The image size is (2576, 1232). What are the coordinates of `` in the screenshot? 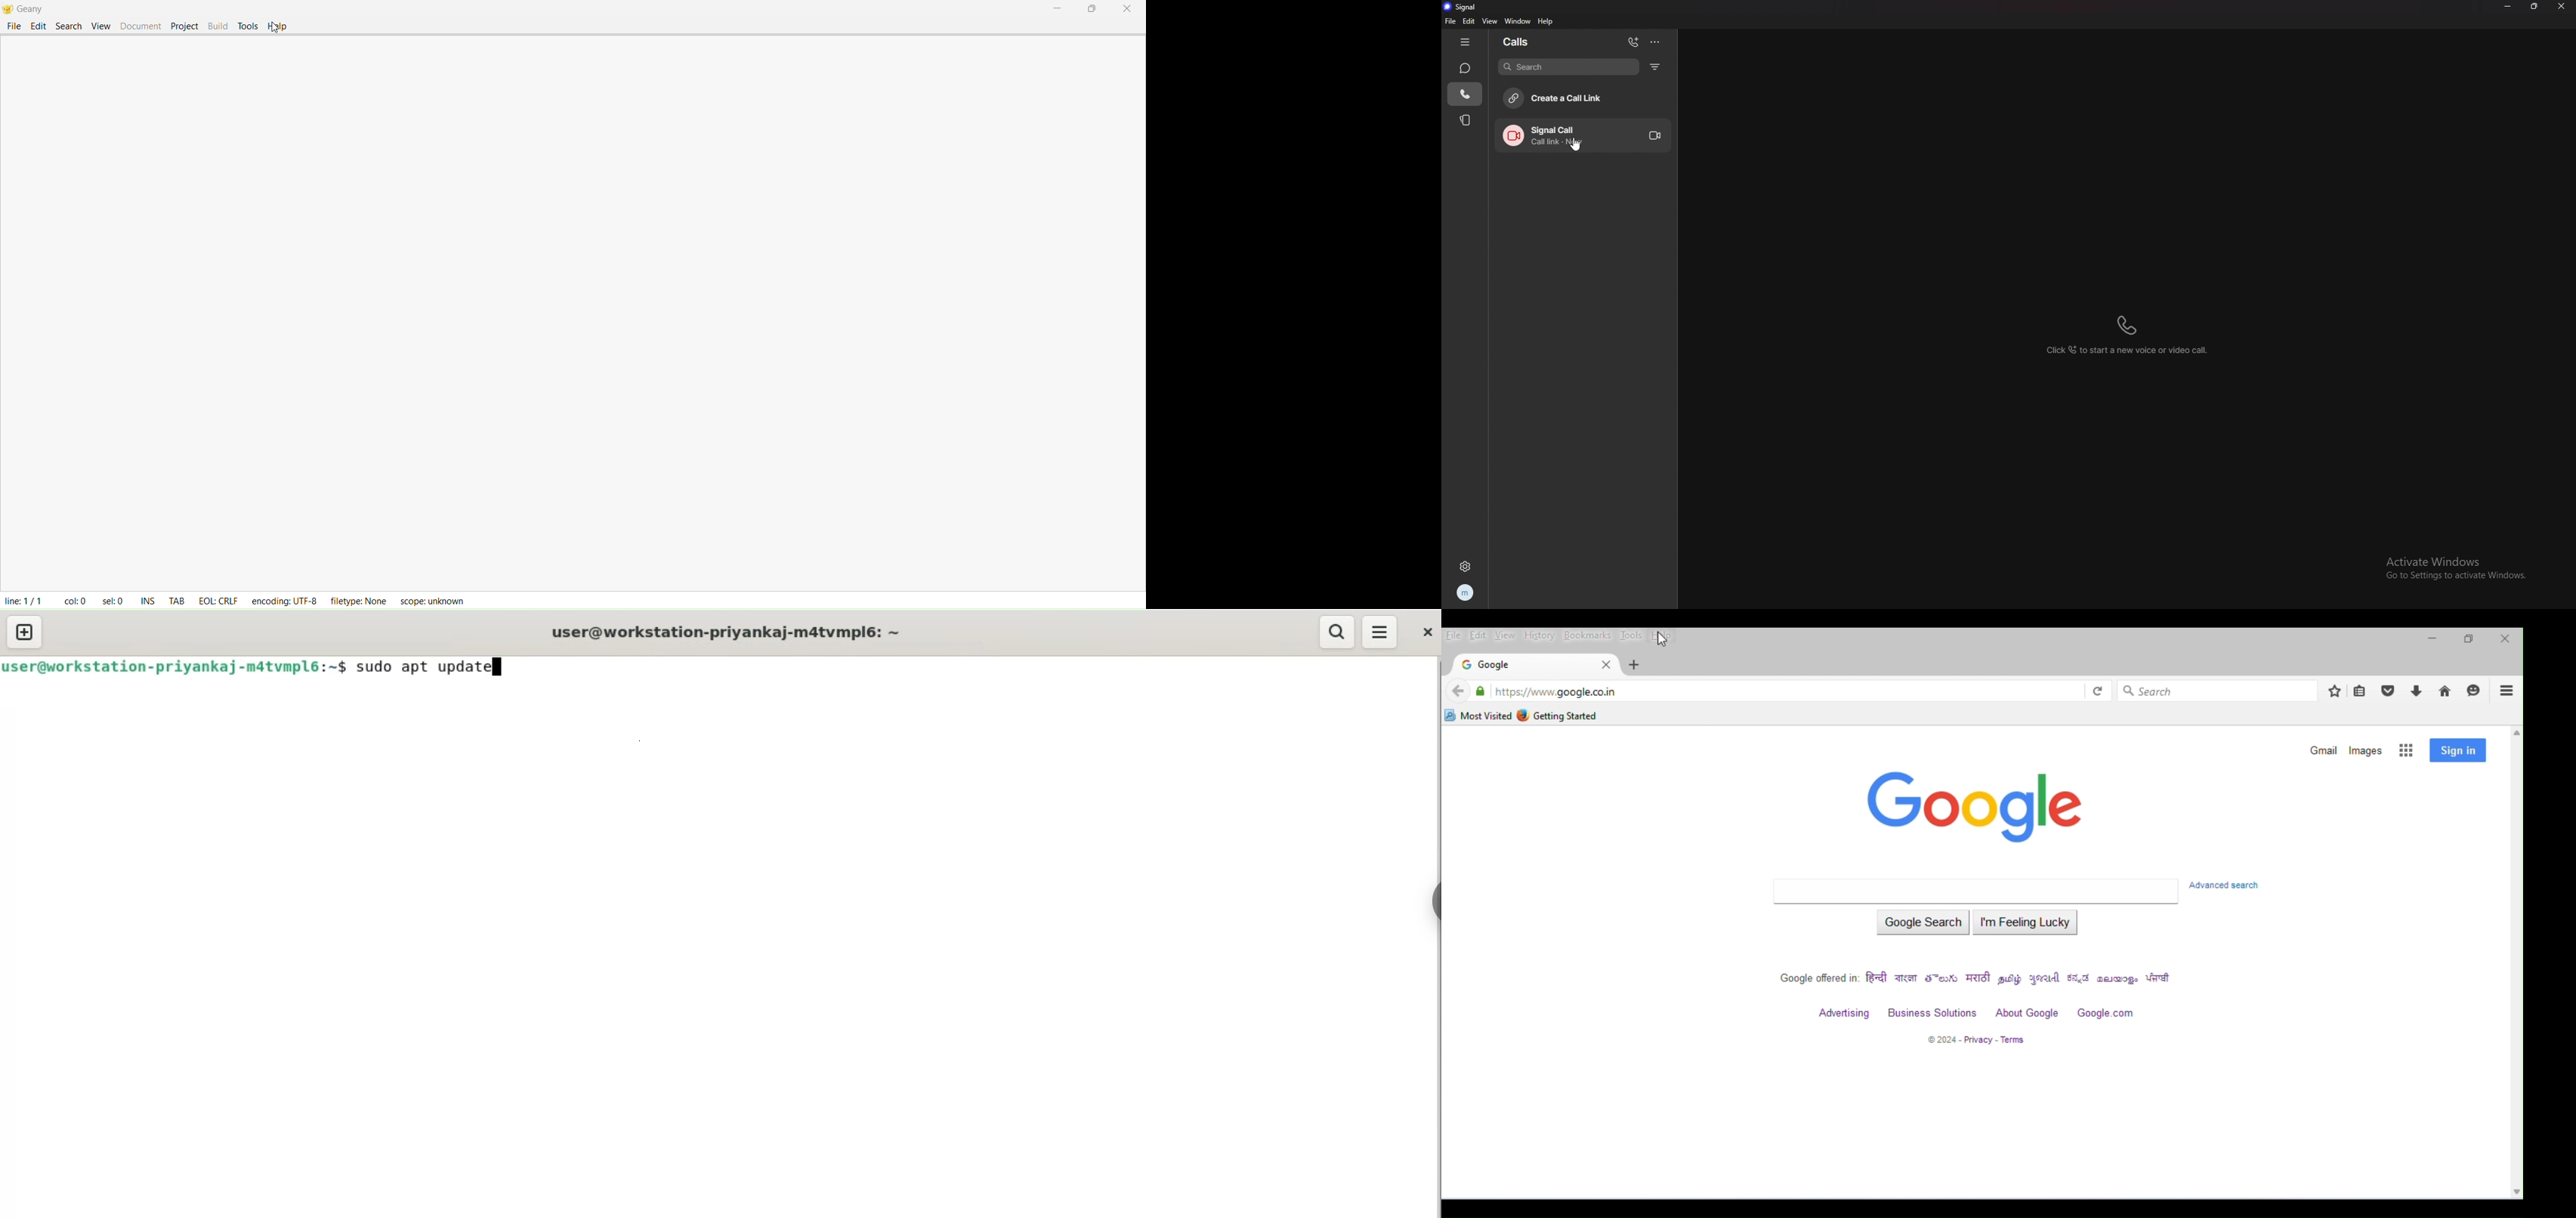 It's located at (2081, 979).